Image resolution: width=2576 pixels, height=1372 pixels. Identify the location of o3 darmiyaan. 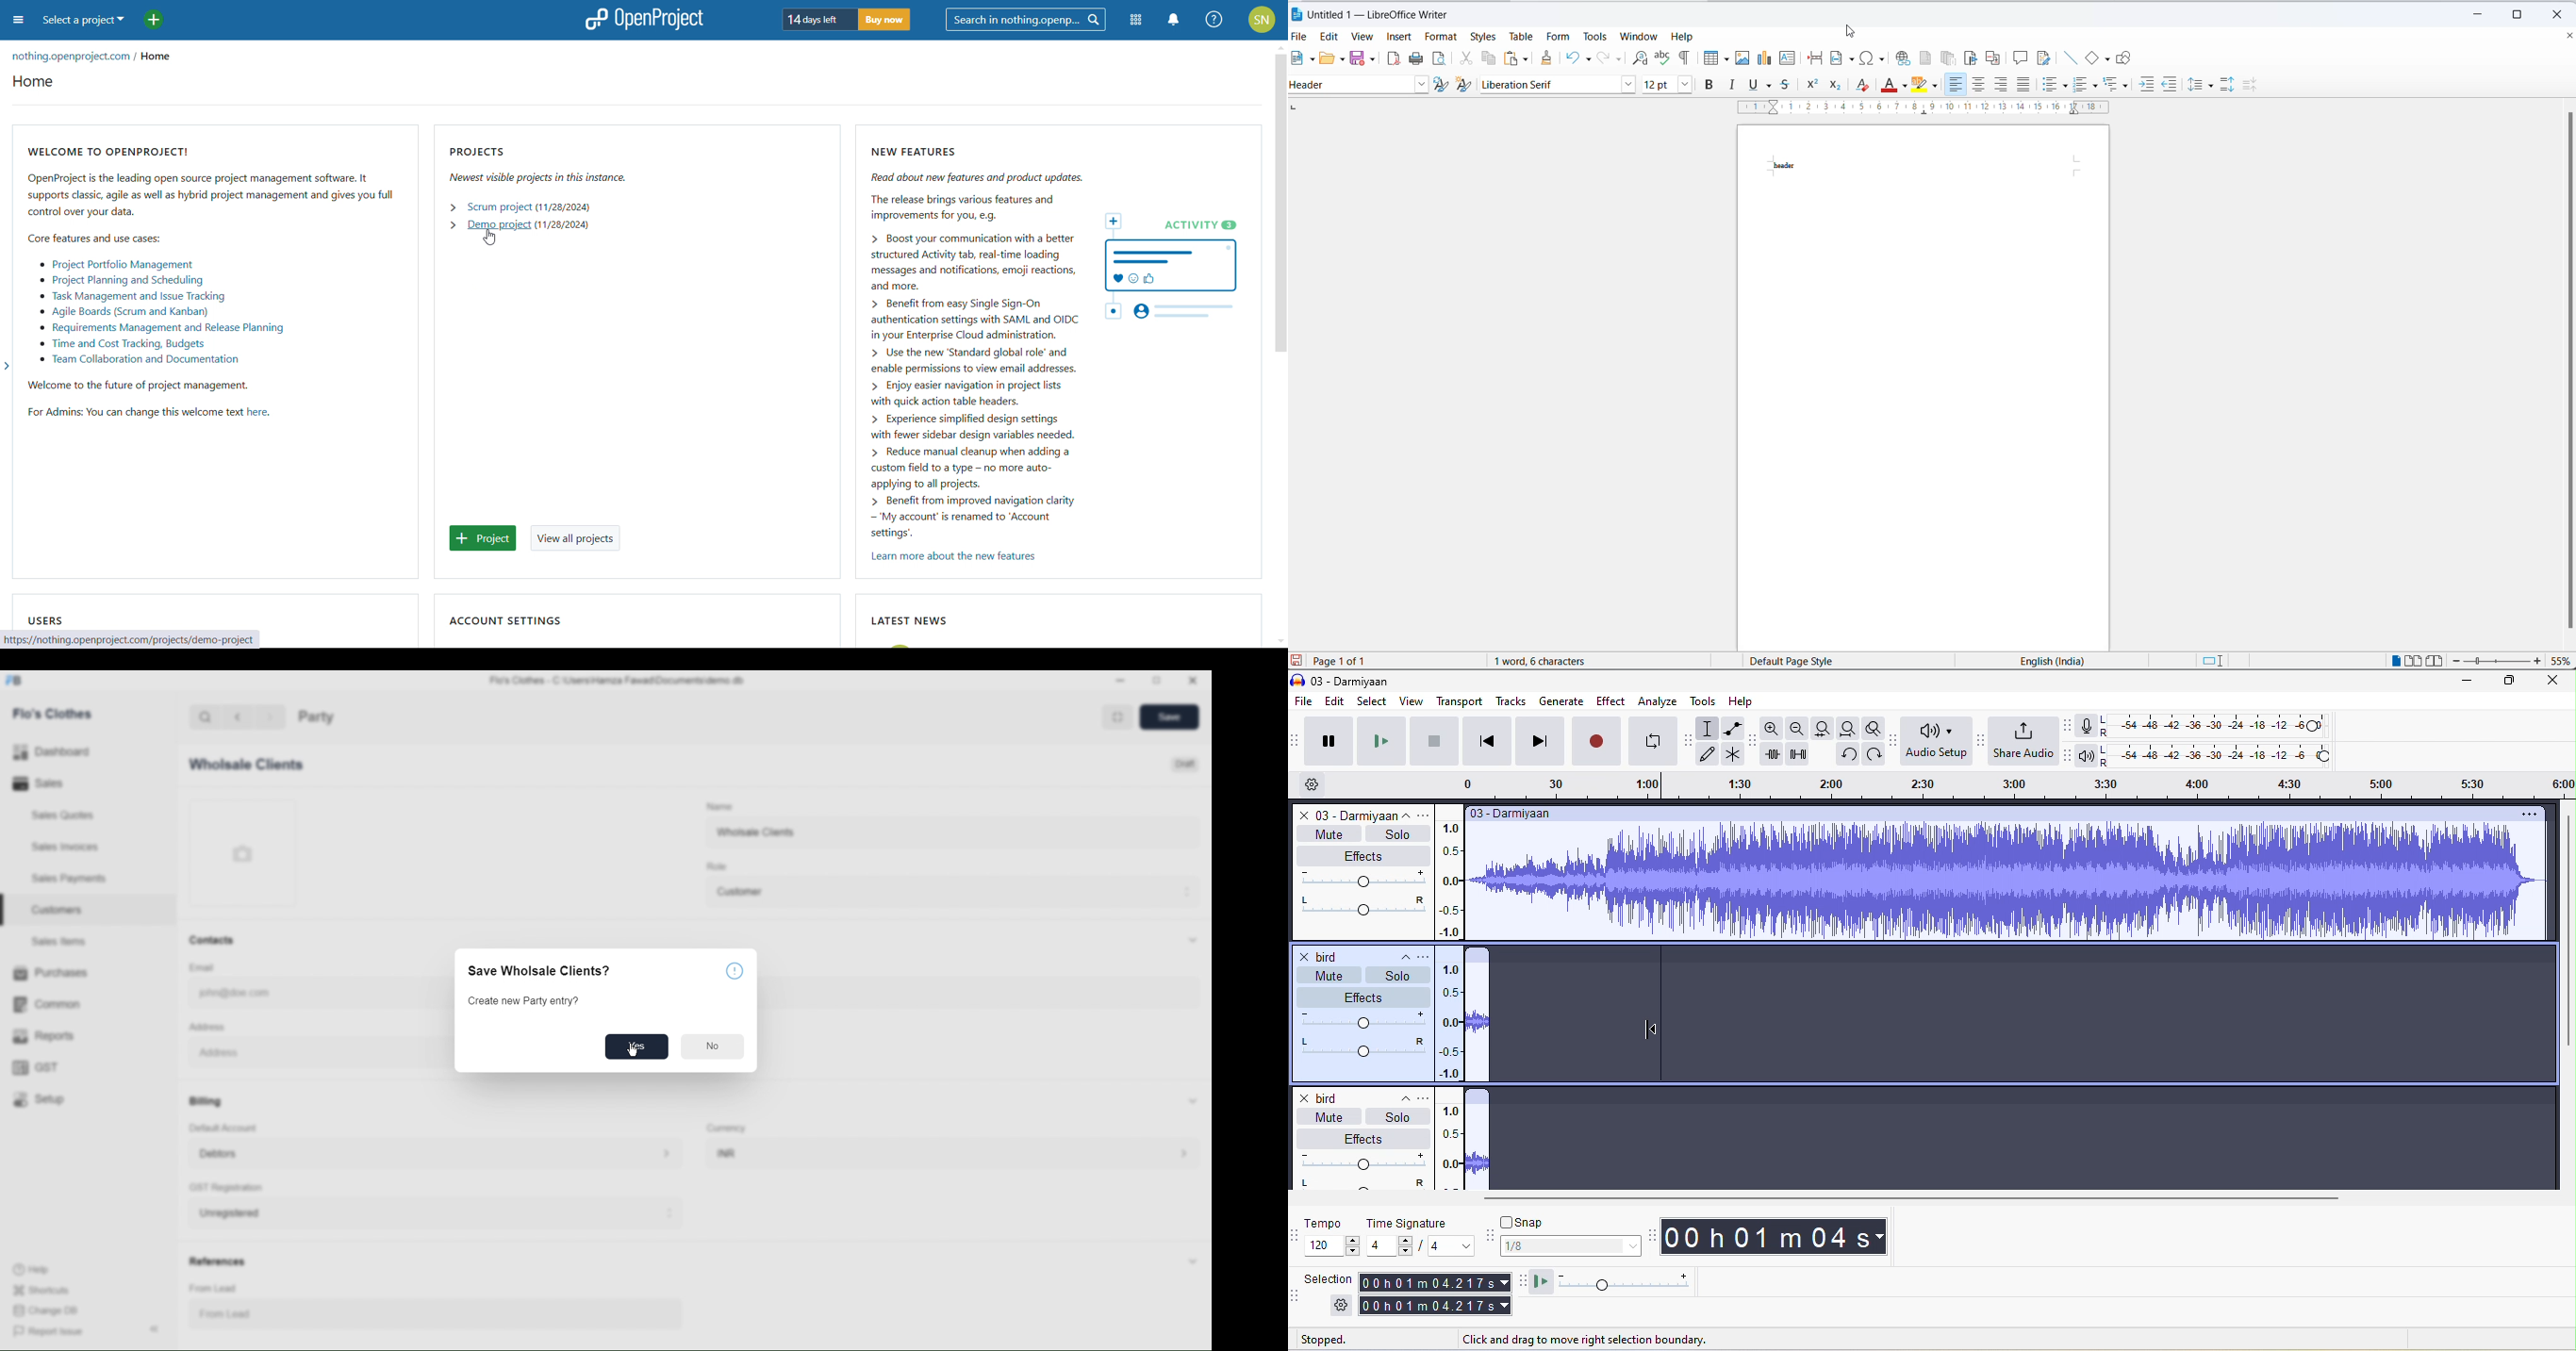
(1344, 815).